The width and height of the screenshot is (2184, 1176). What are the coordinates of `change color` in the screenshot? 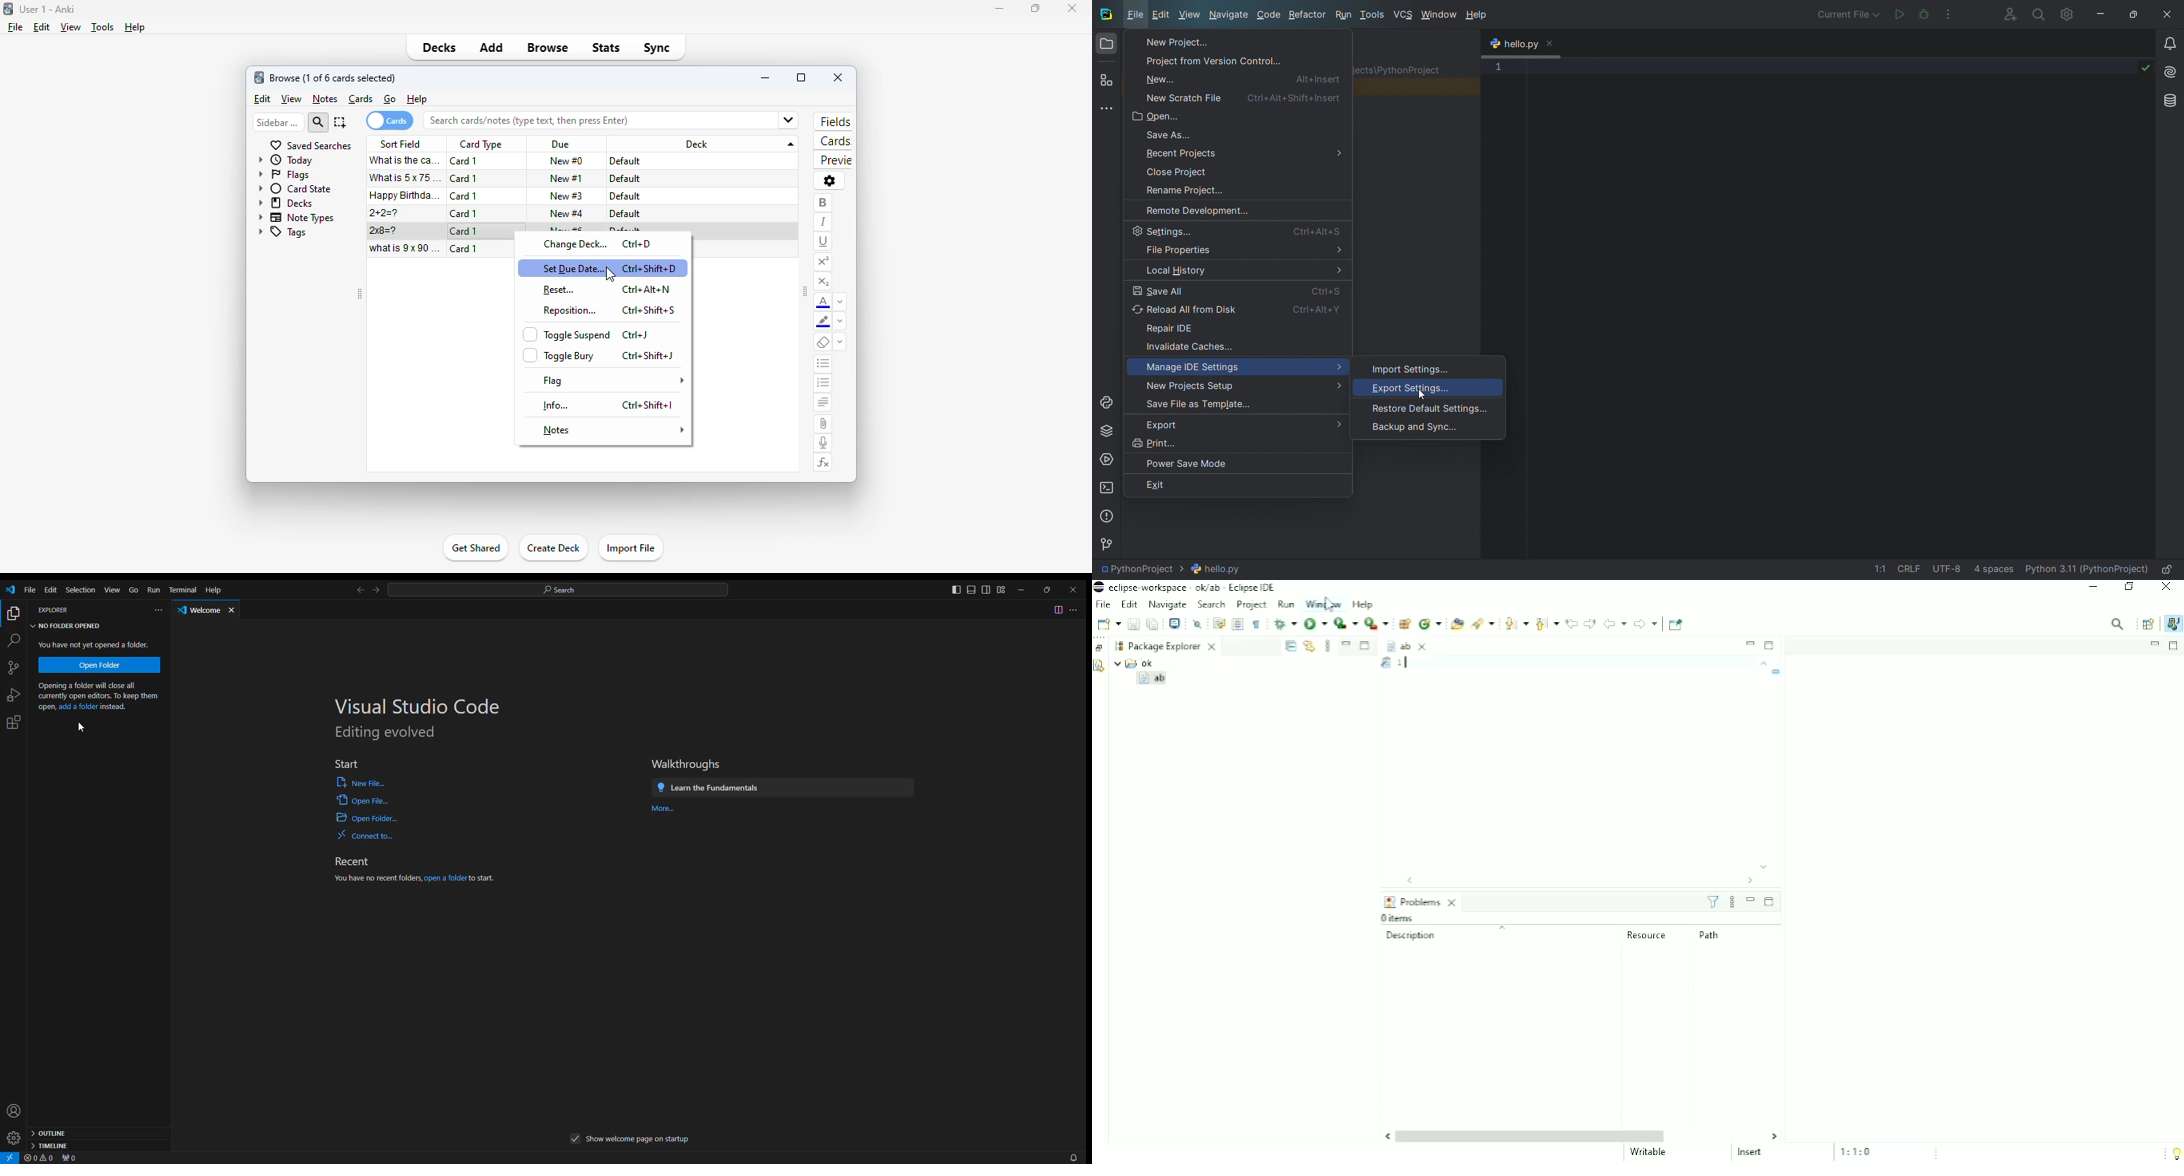 It's located at (840, 302).